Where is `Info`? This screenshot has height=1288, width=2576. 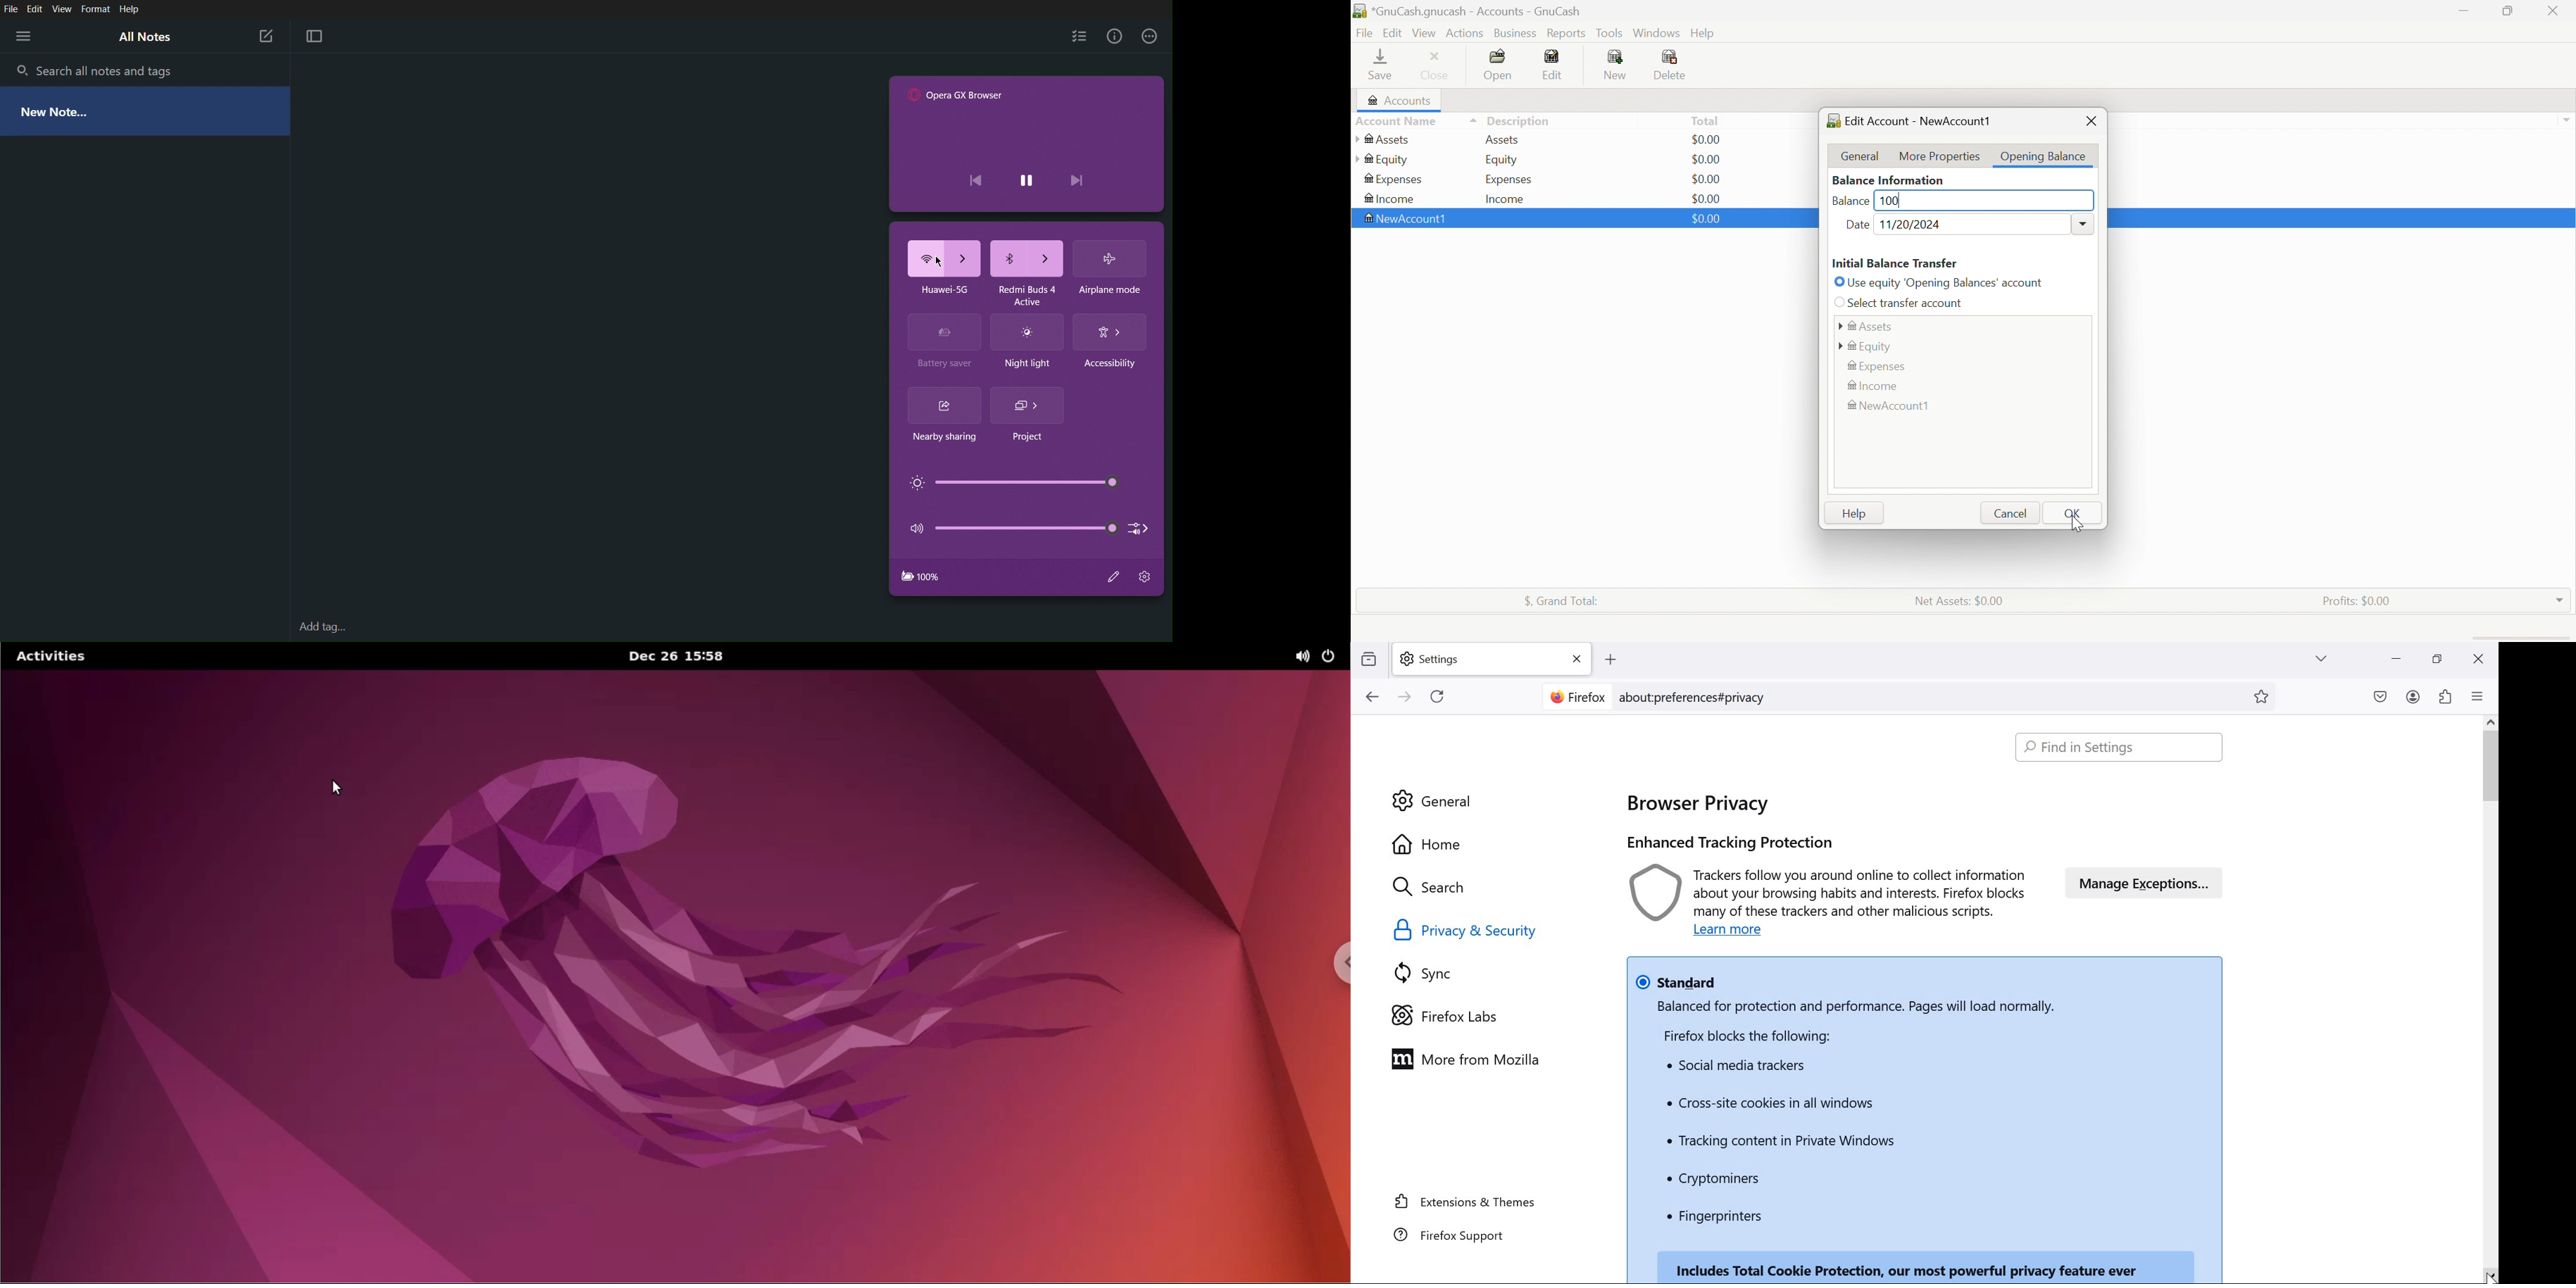 Info is located at coordinates (1113, 37).